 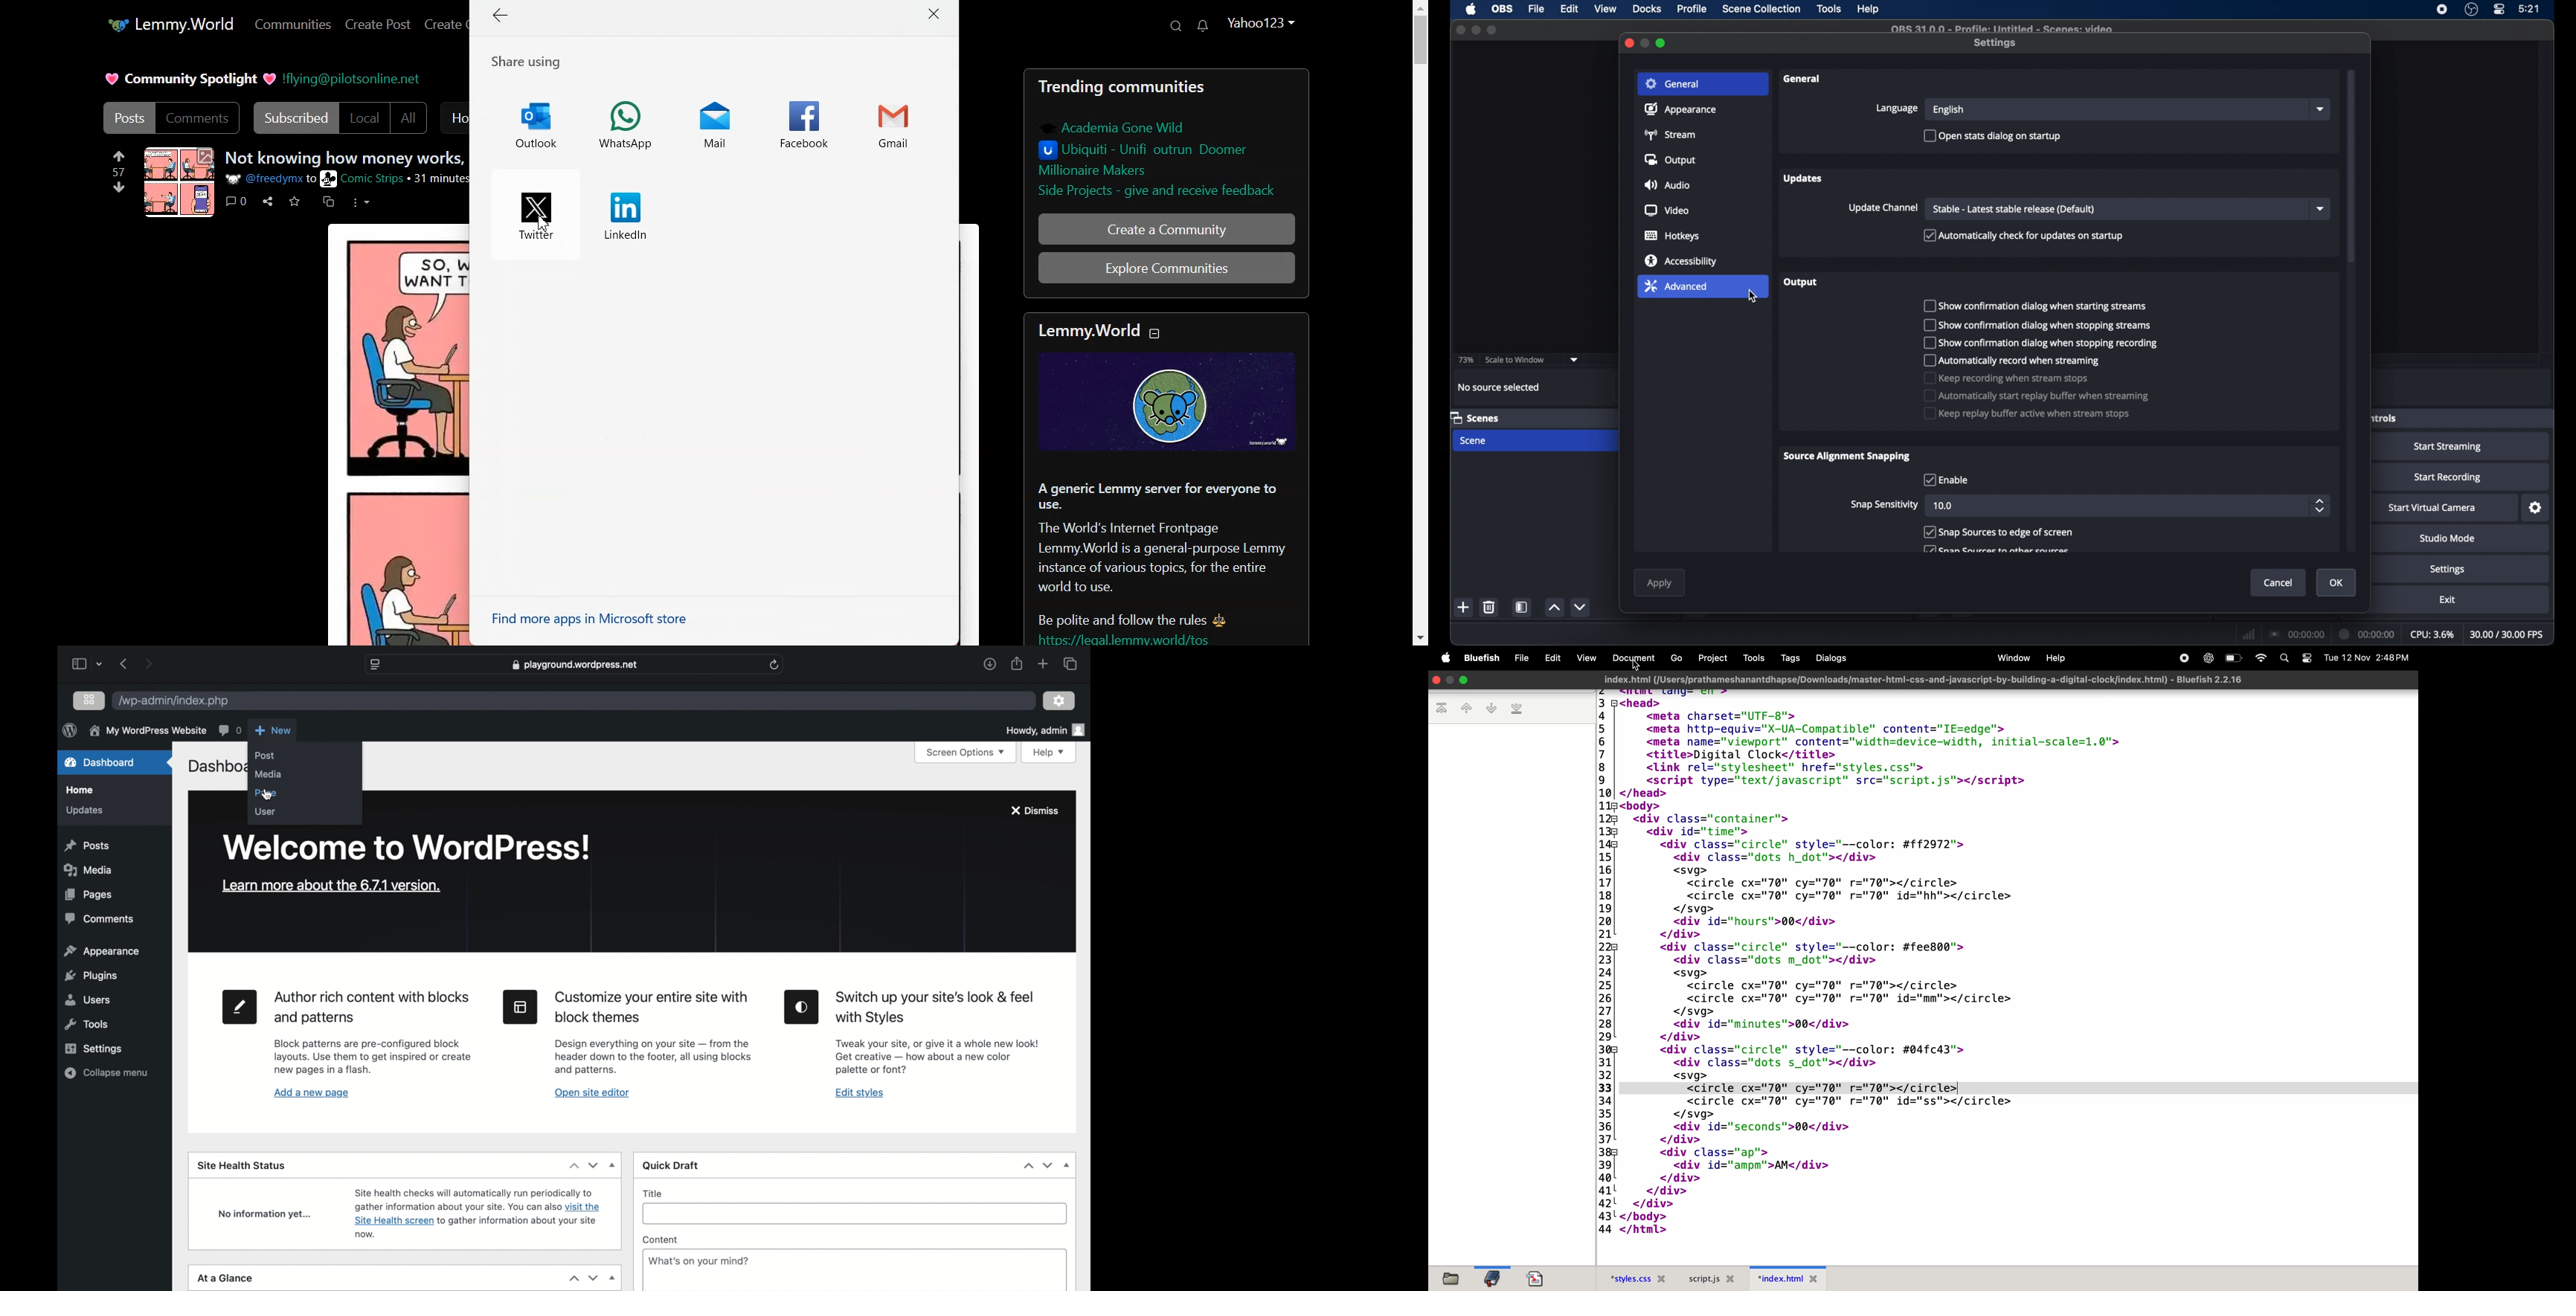 I want to click on time, so click(x=2530, y=9).